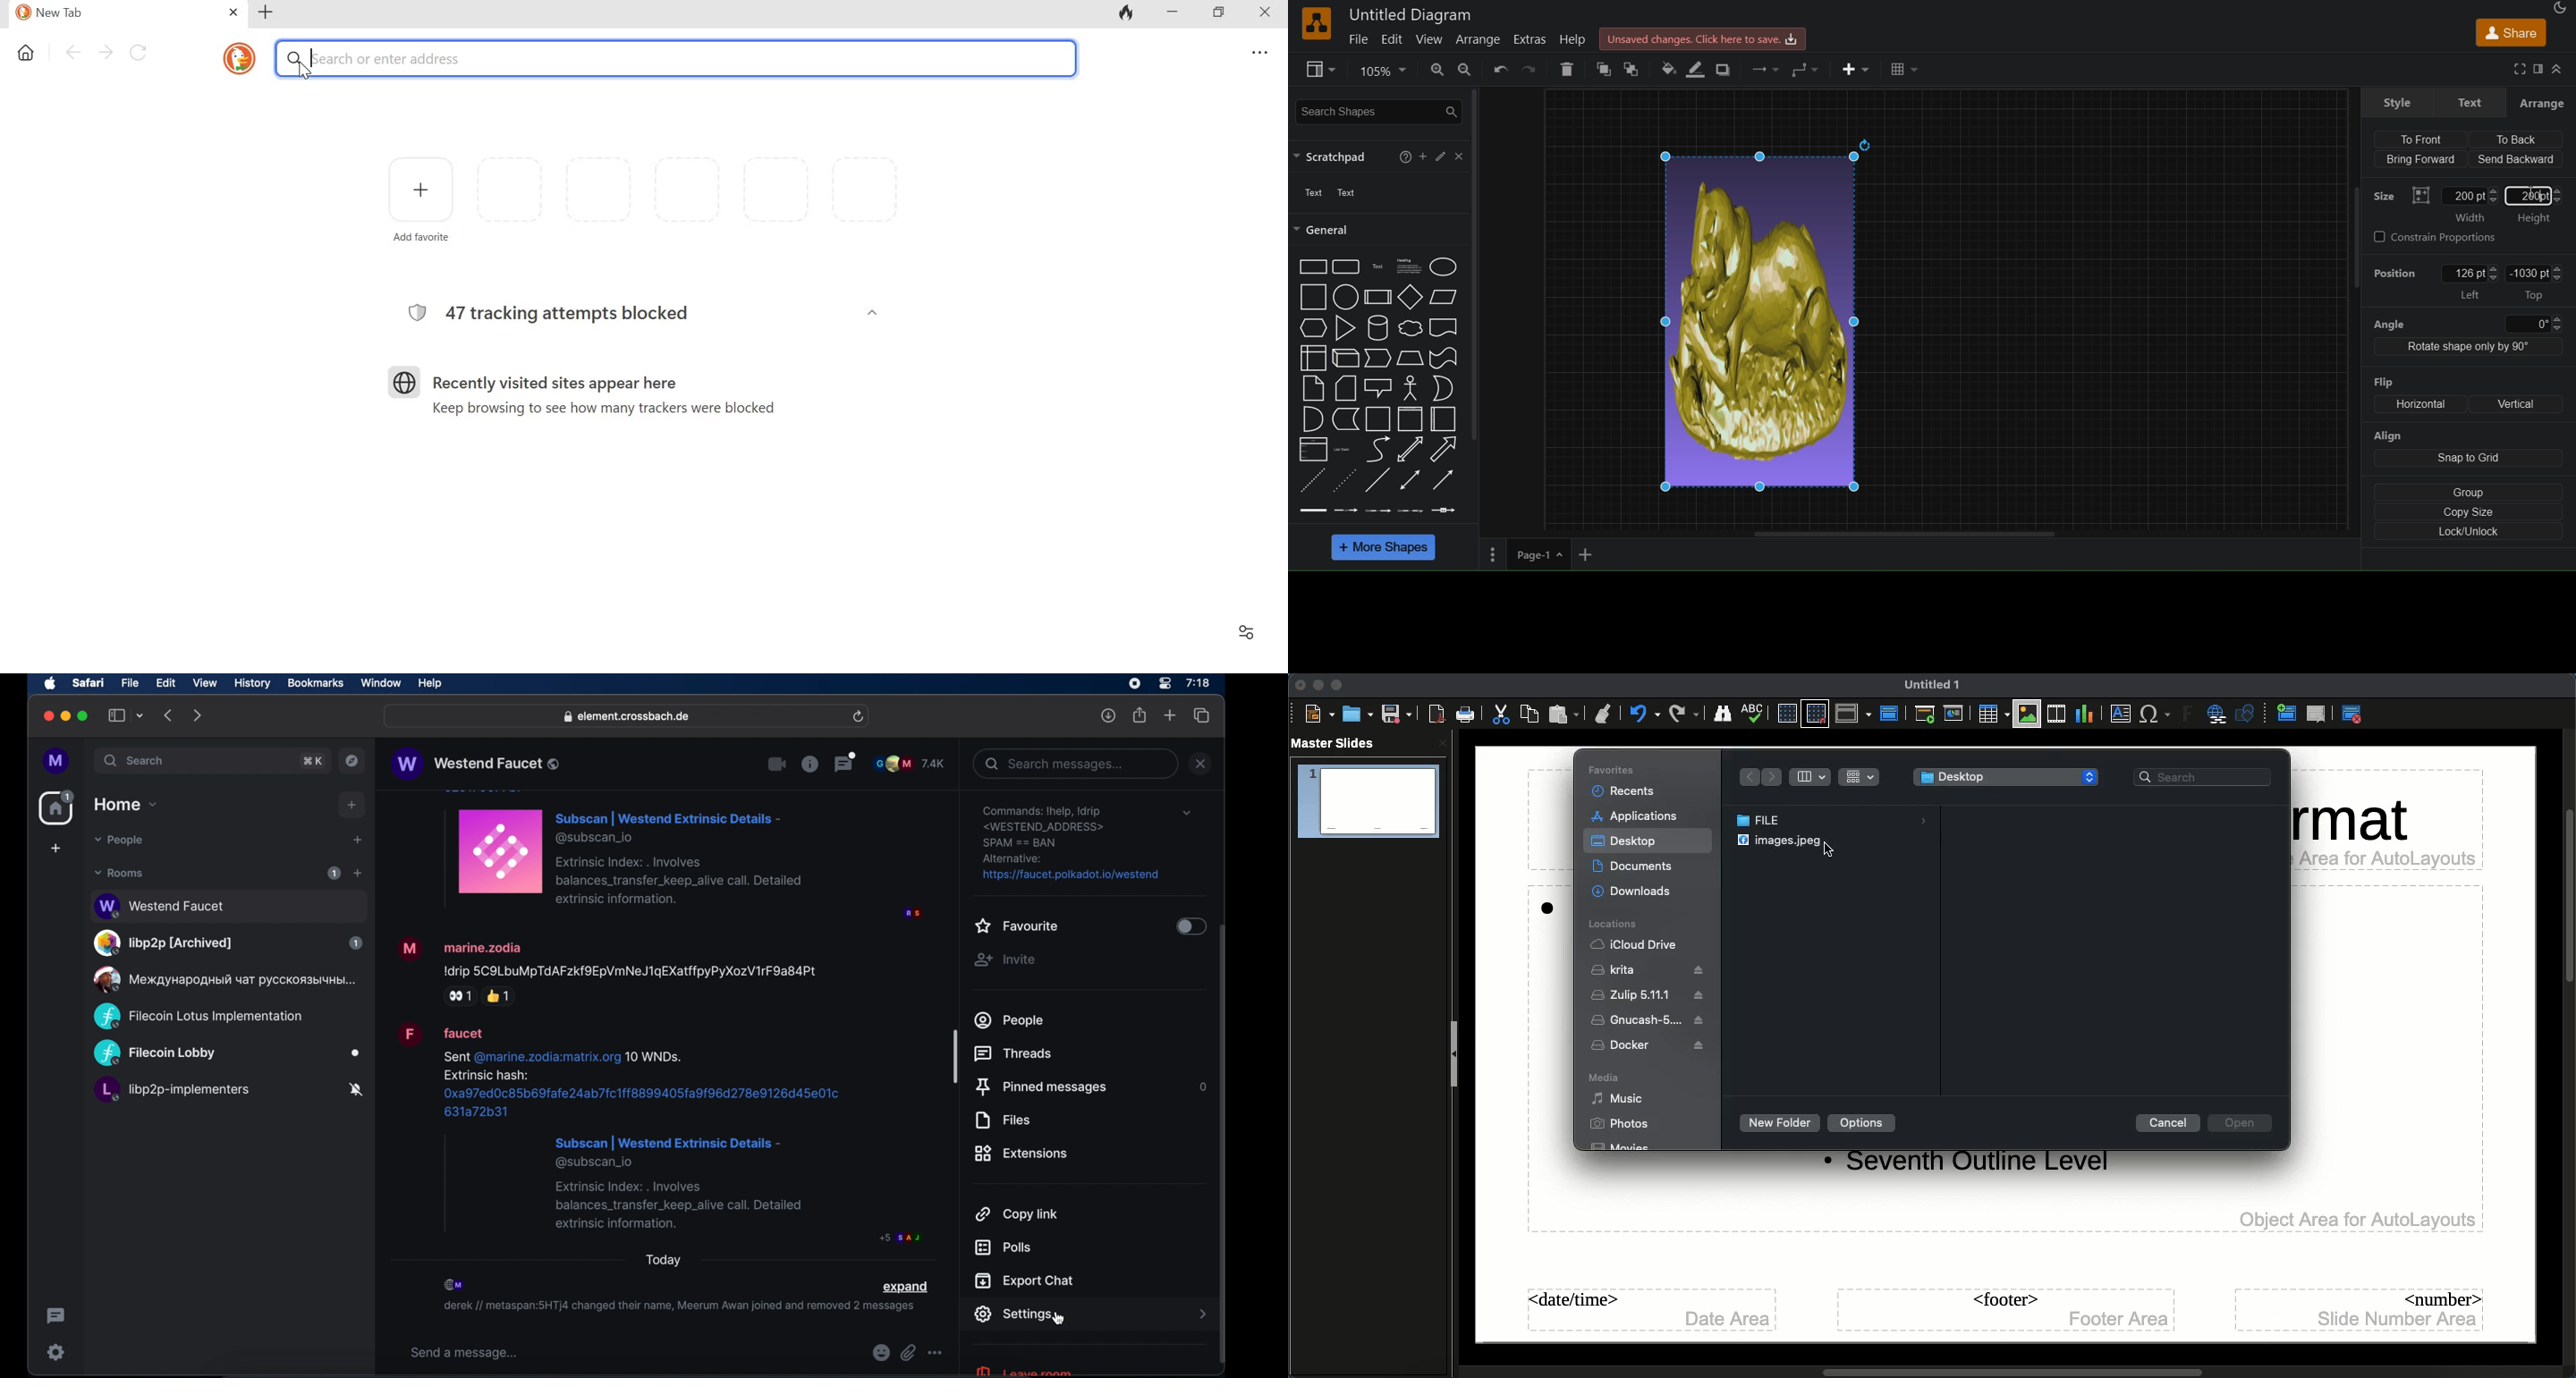  What do you see at coordinates (2468, 513) in the screenshot?
I see `copy size` at bounding box center [2468, 513].